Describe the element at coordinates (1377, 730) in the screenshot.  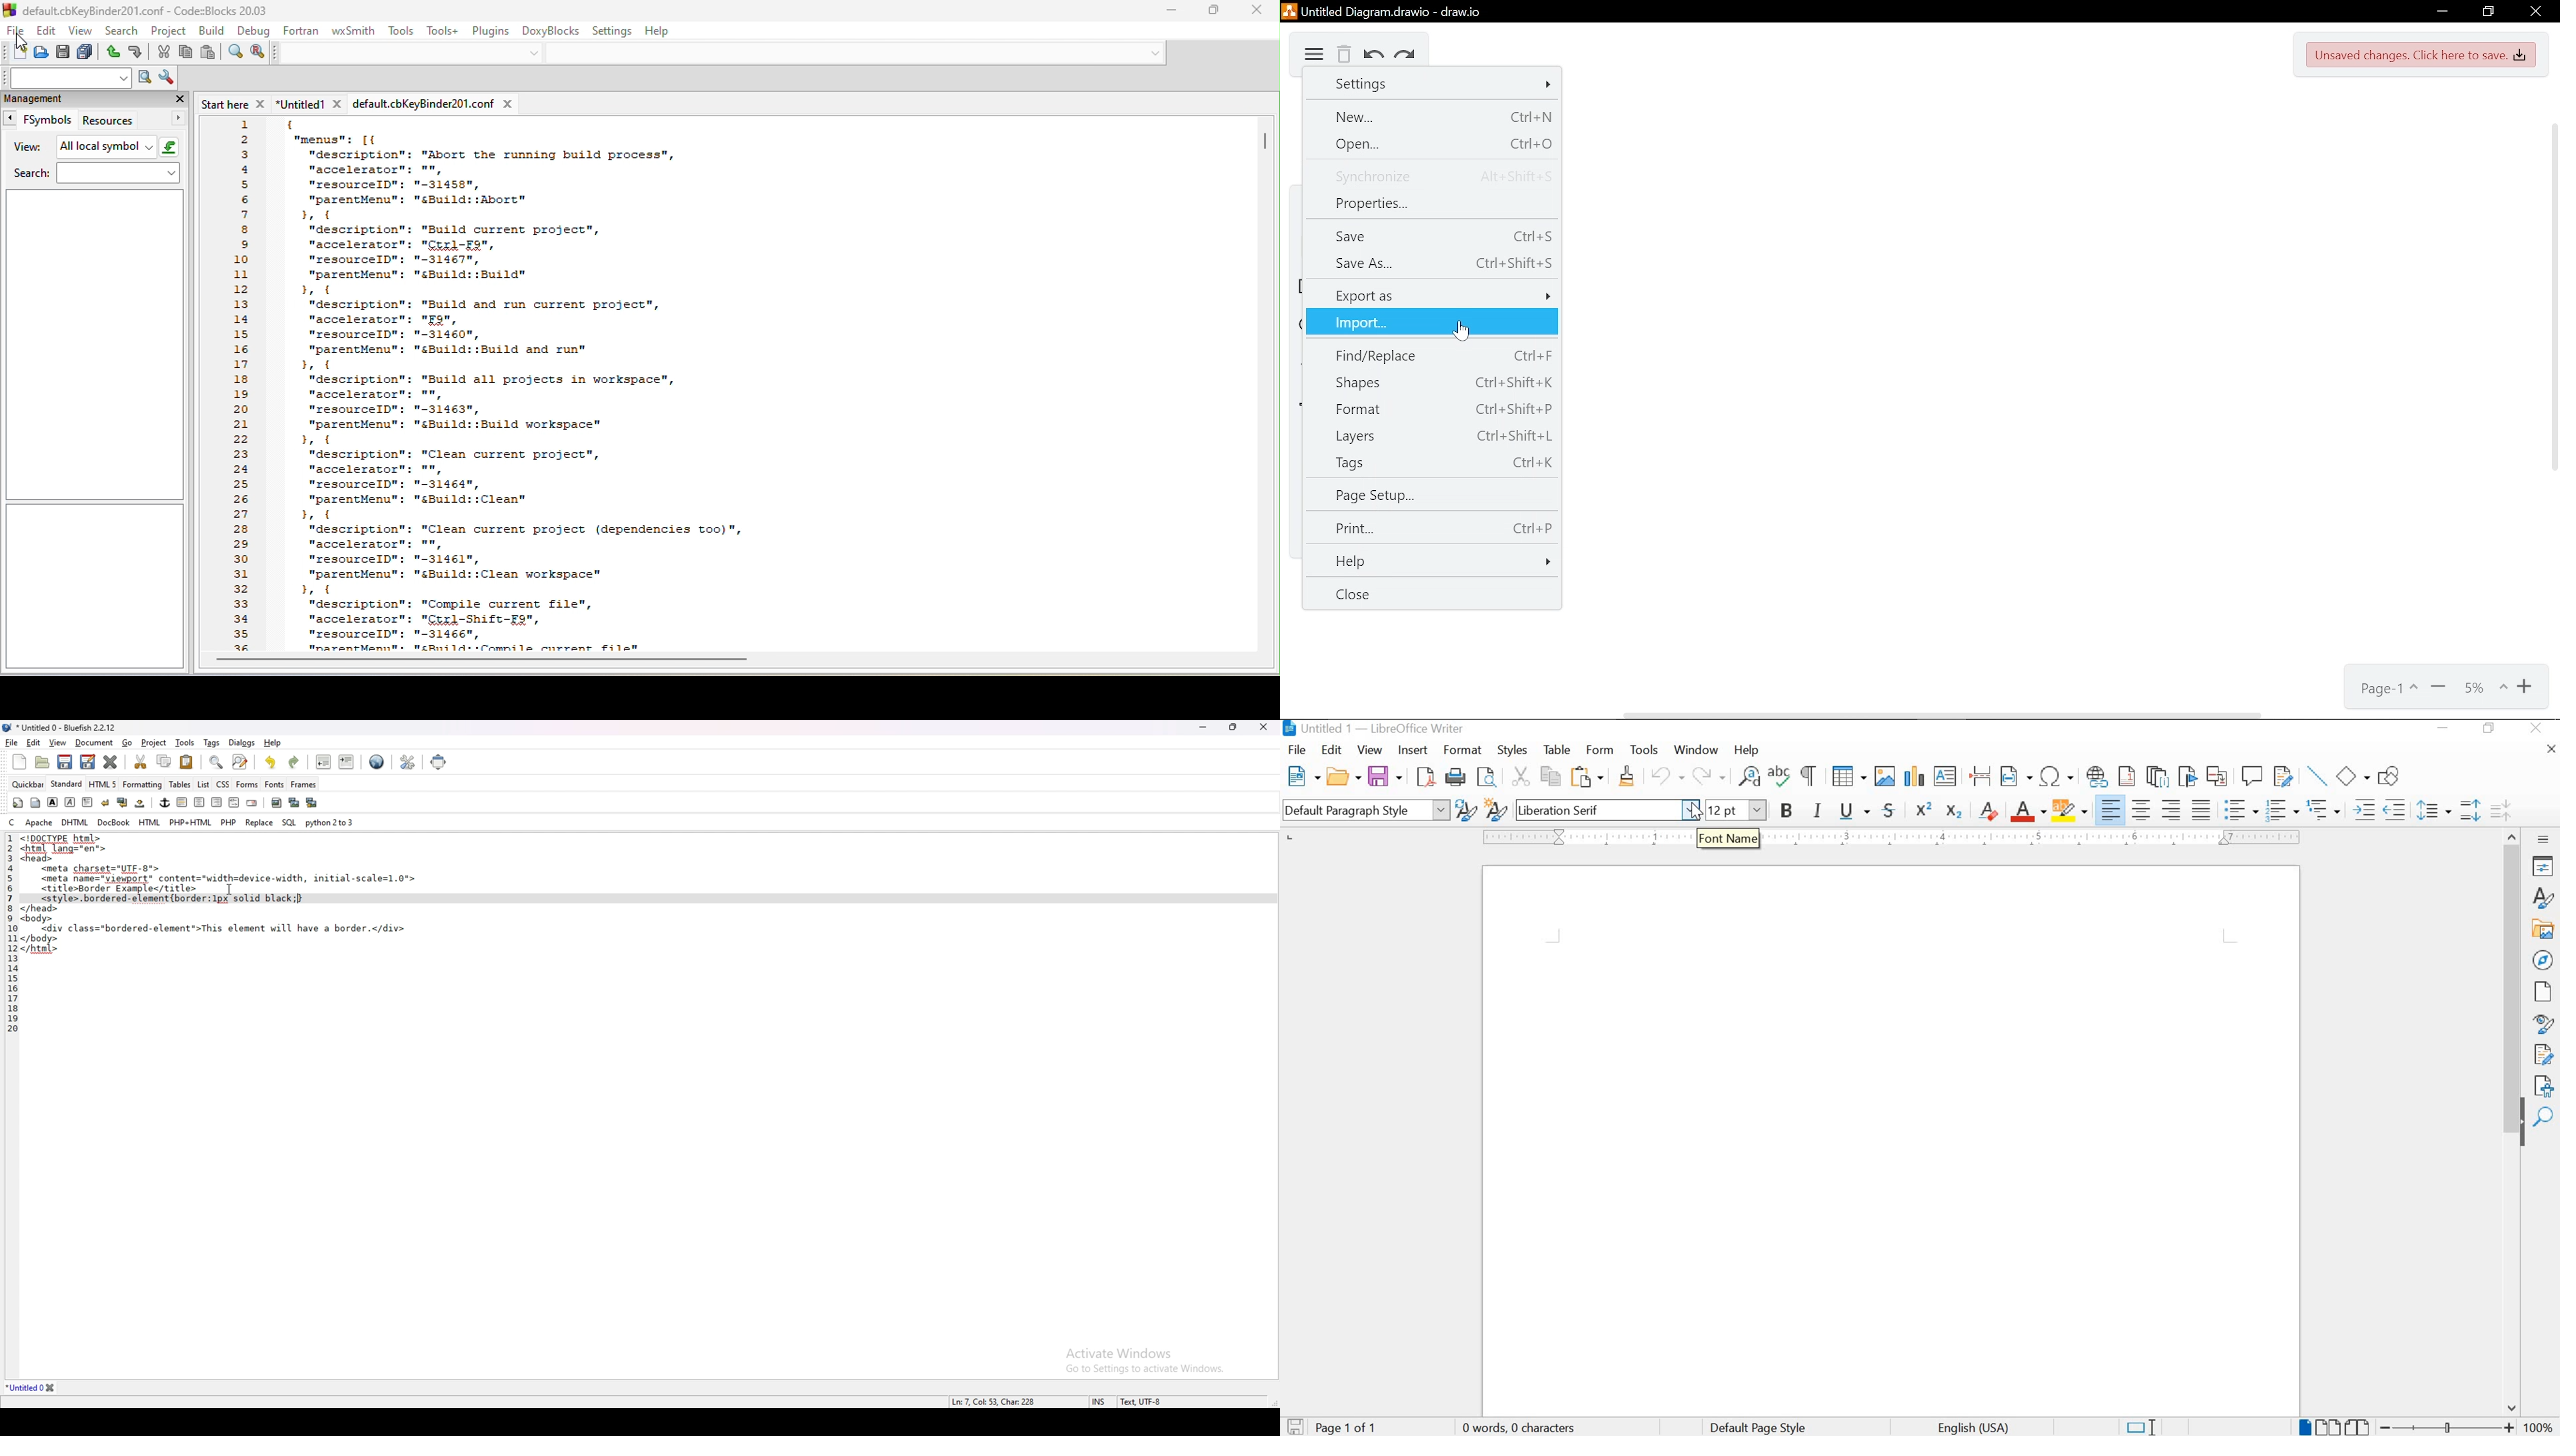
I see `untitled 1 libre office` at that location.